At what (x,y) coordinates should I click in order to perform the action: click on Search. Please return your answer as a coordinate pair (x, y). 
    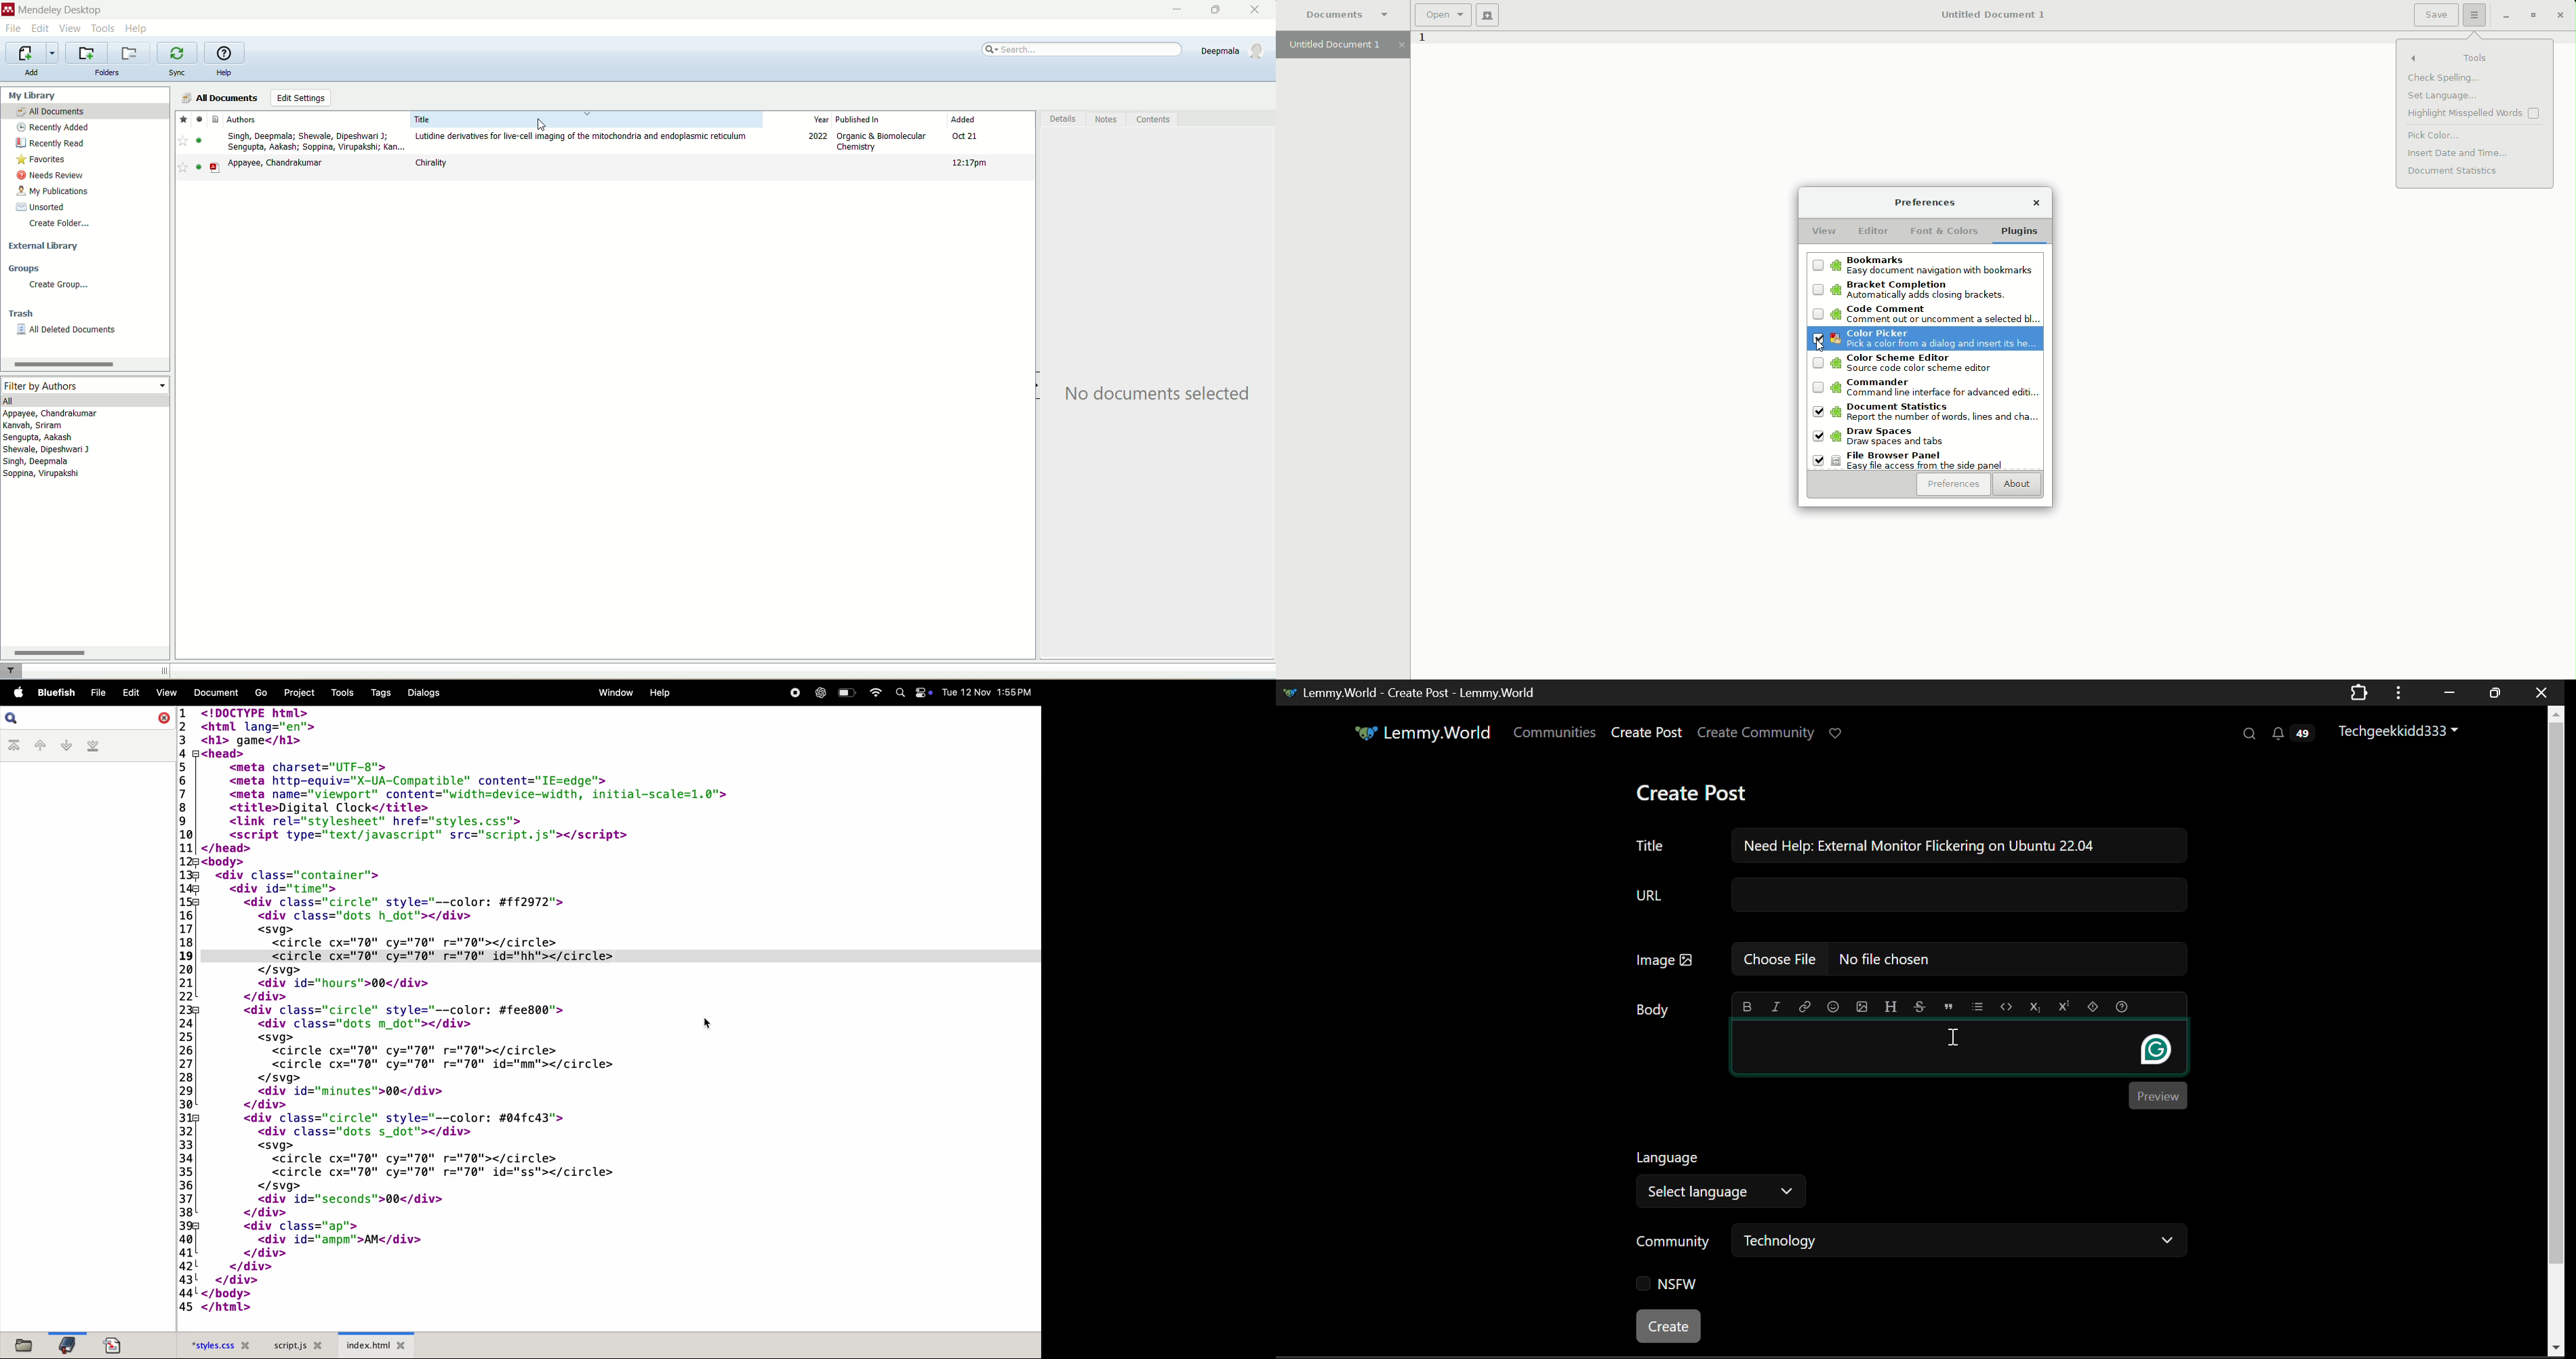
    Looking at the image, I should click on (2248, 733).